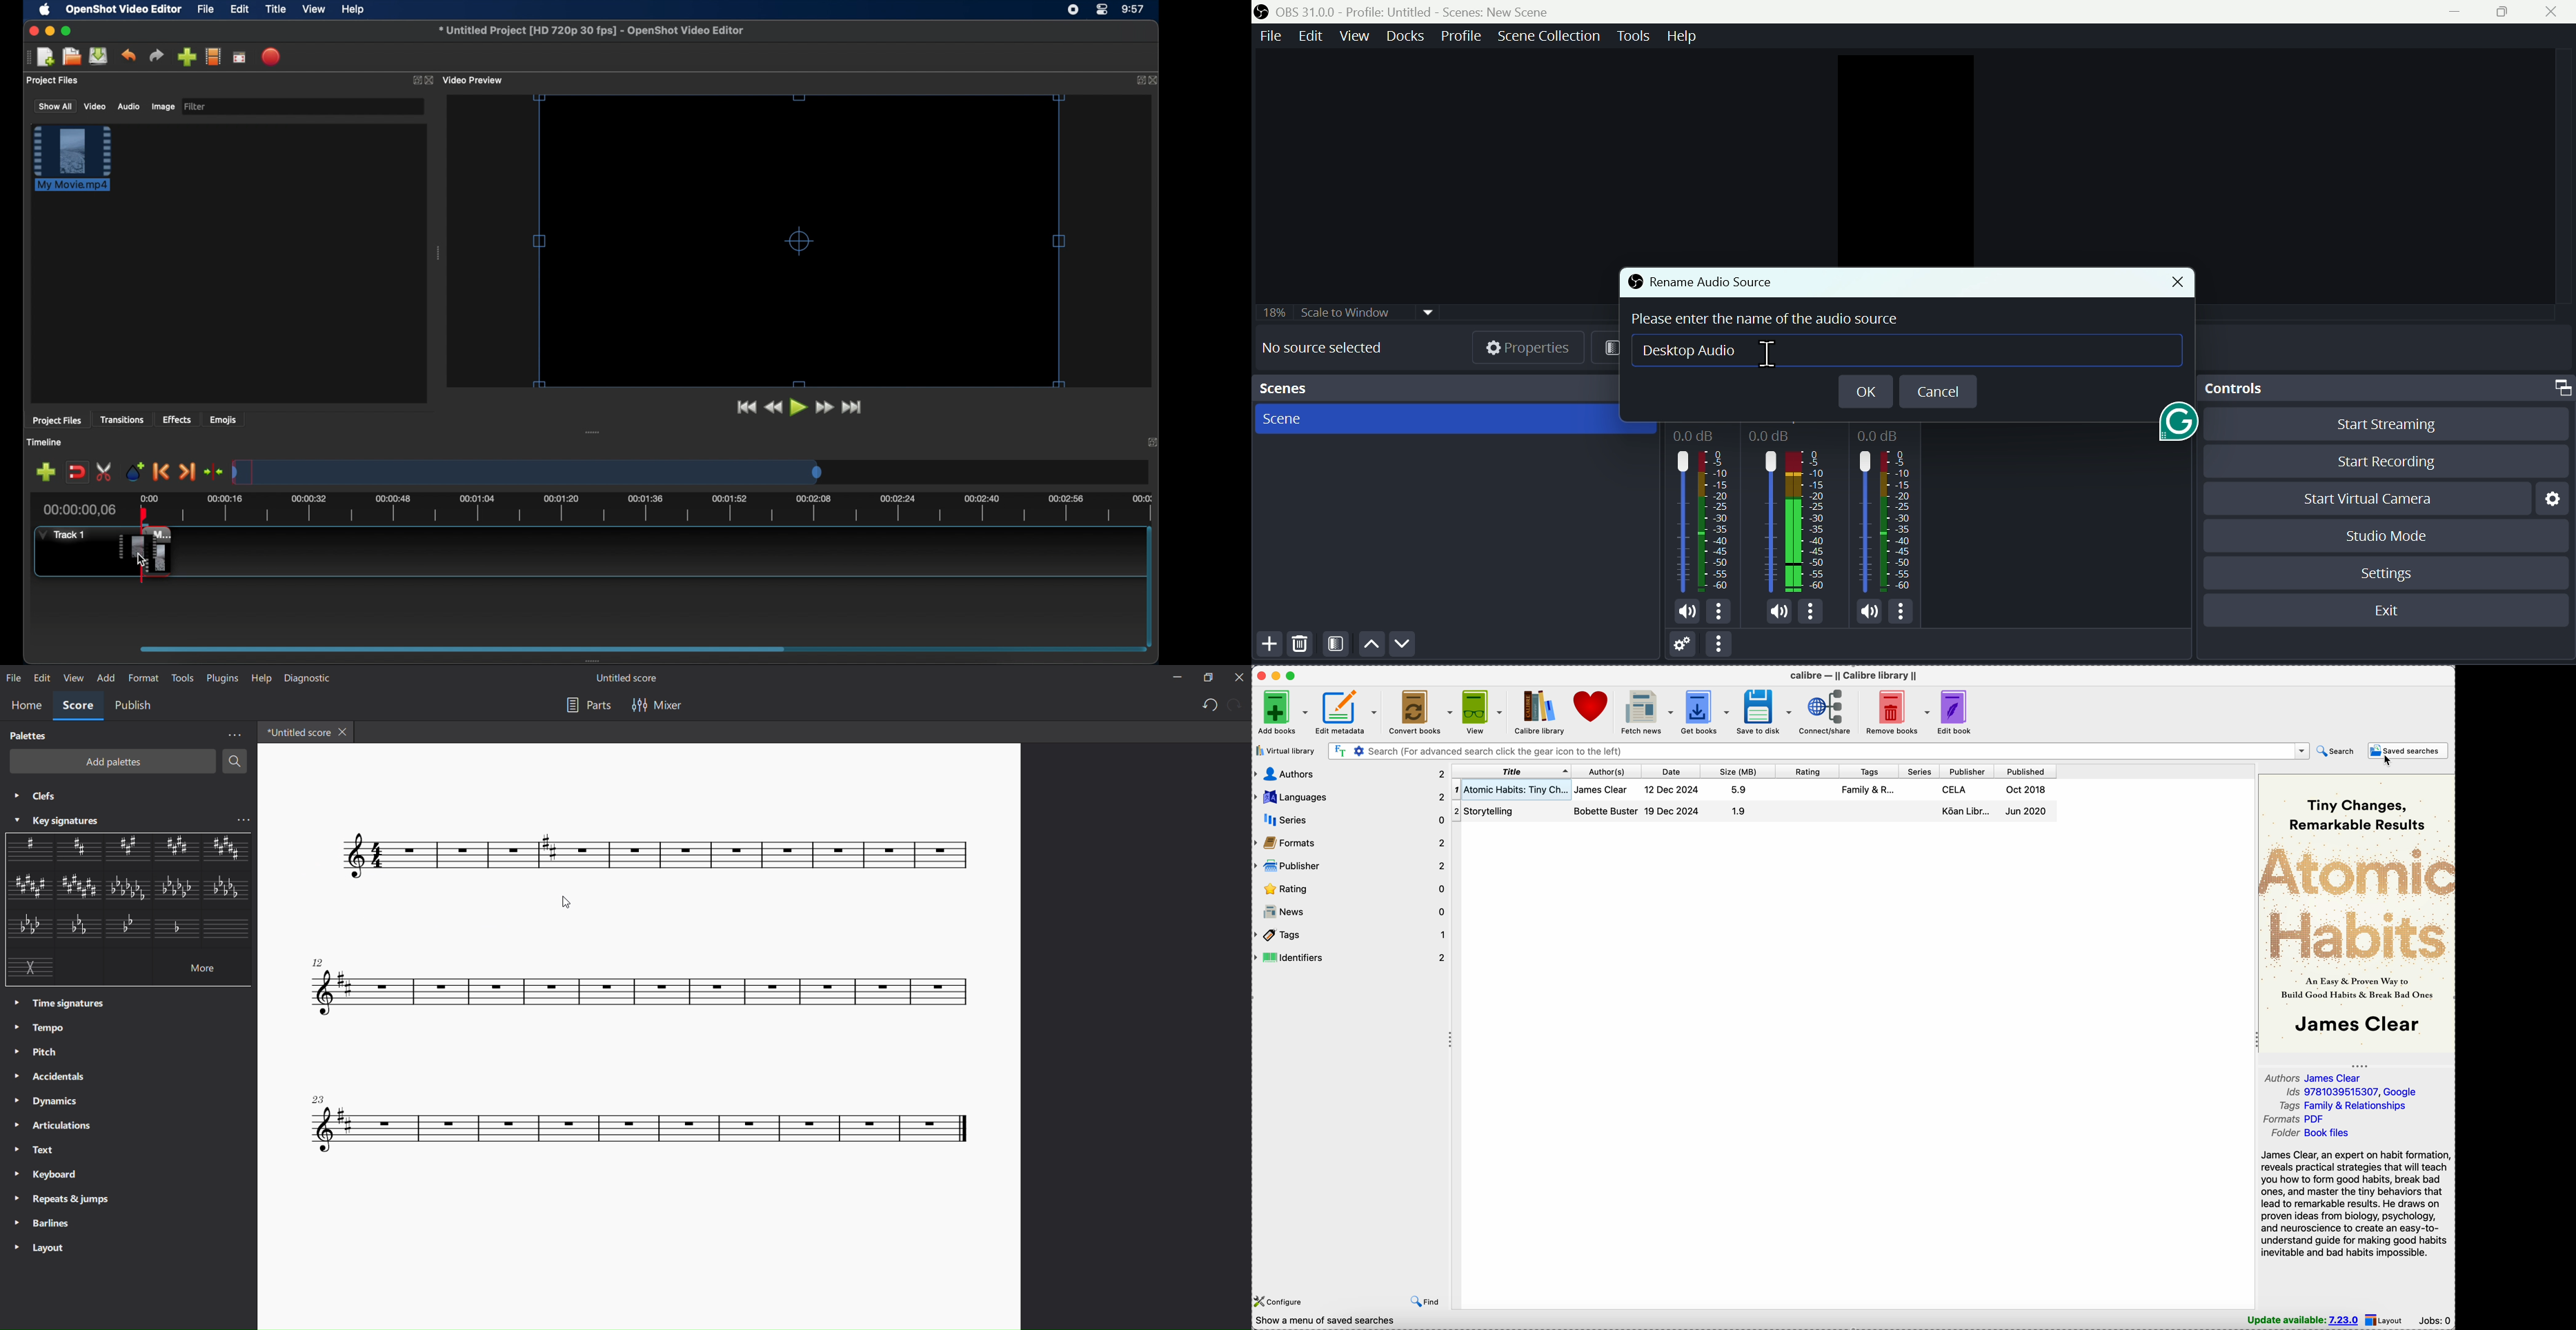 This screenshot has height=1344, width=2576. Describe the element at coordinates (310, 679) in the screenshot. I see `diagnostic` at that location.